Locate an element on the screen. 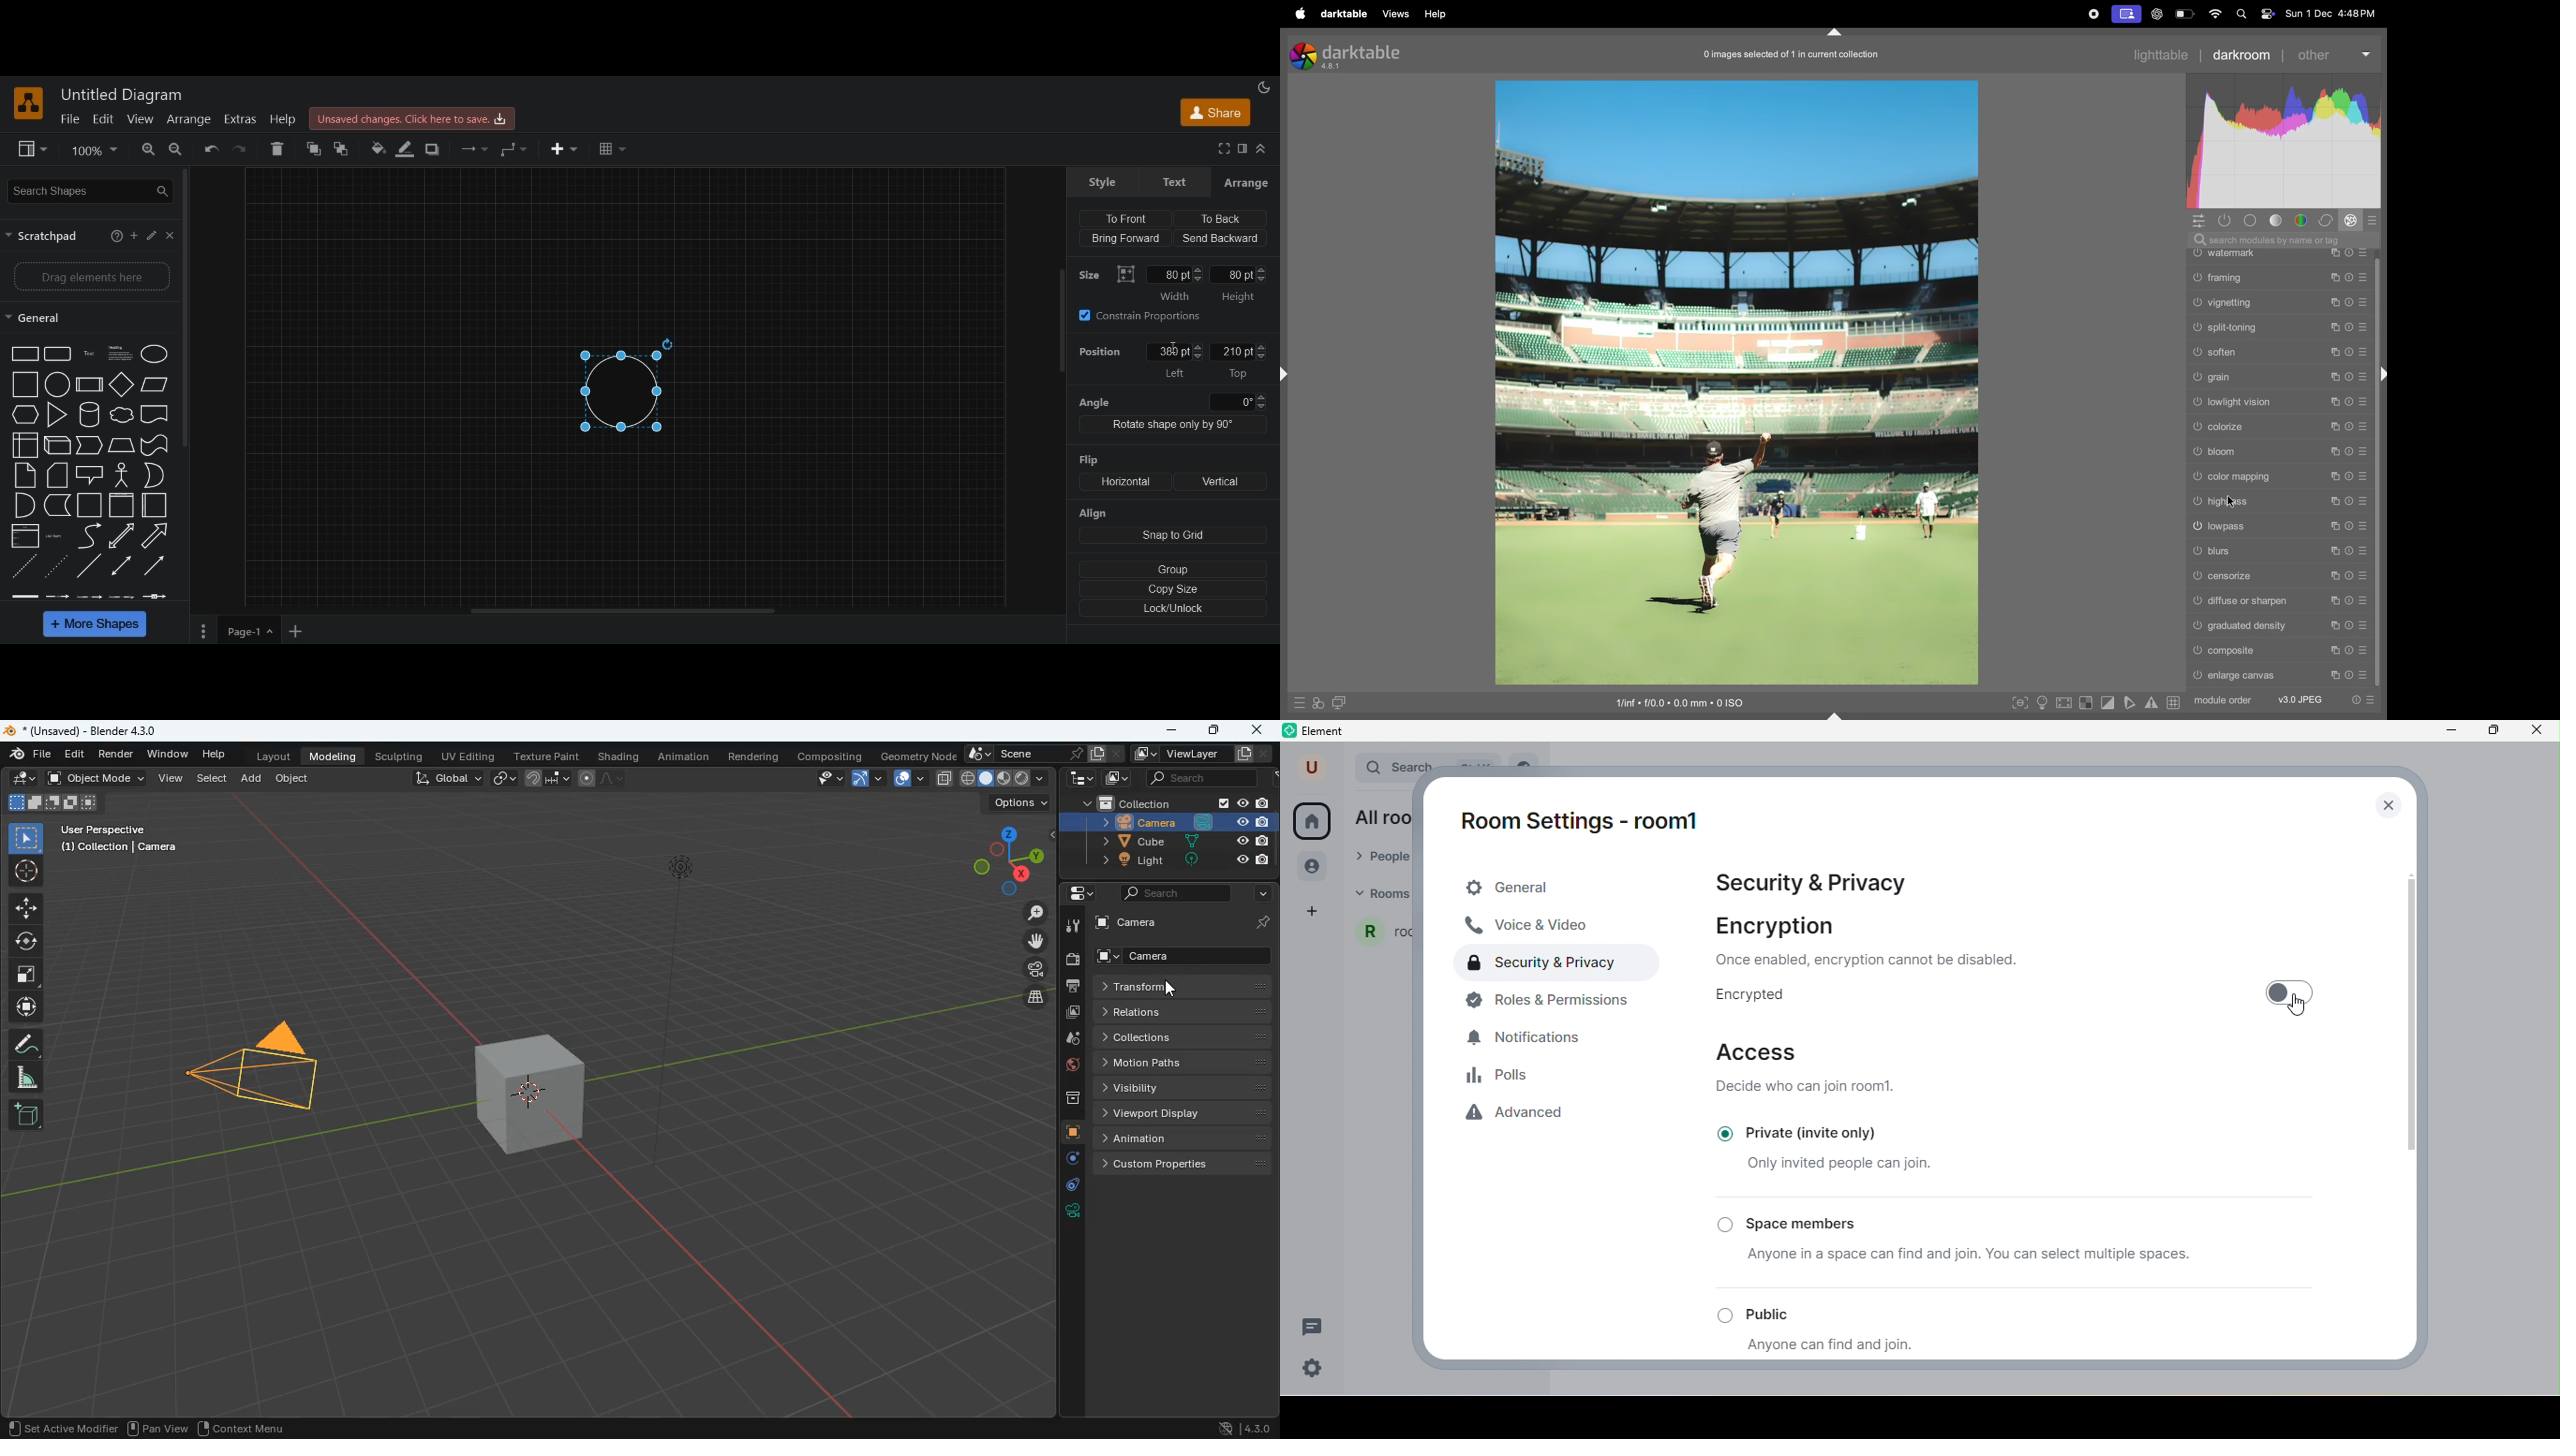 This screenshot has height=1456, width=2576. draw is located at coordinates (601, 780).